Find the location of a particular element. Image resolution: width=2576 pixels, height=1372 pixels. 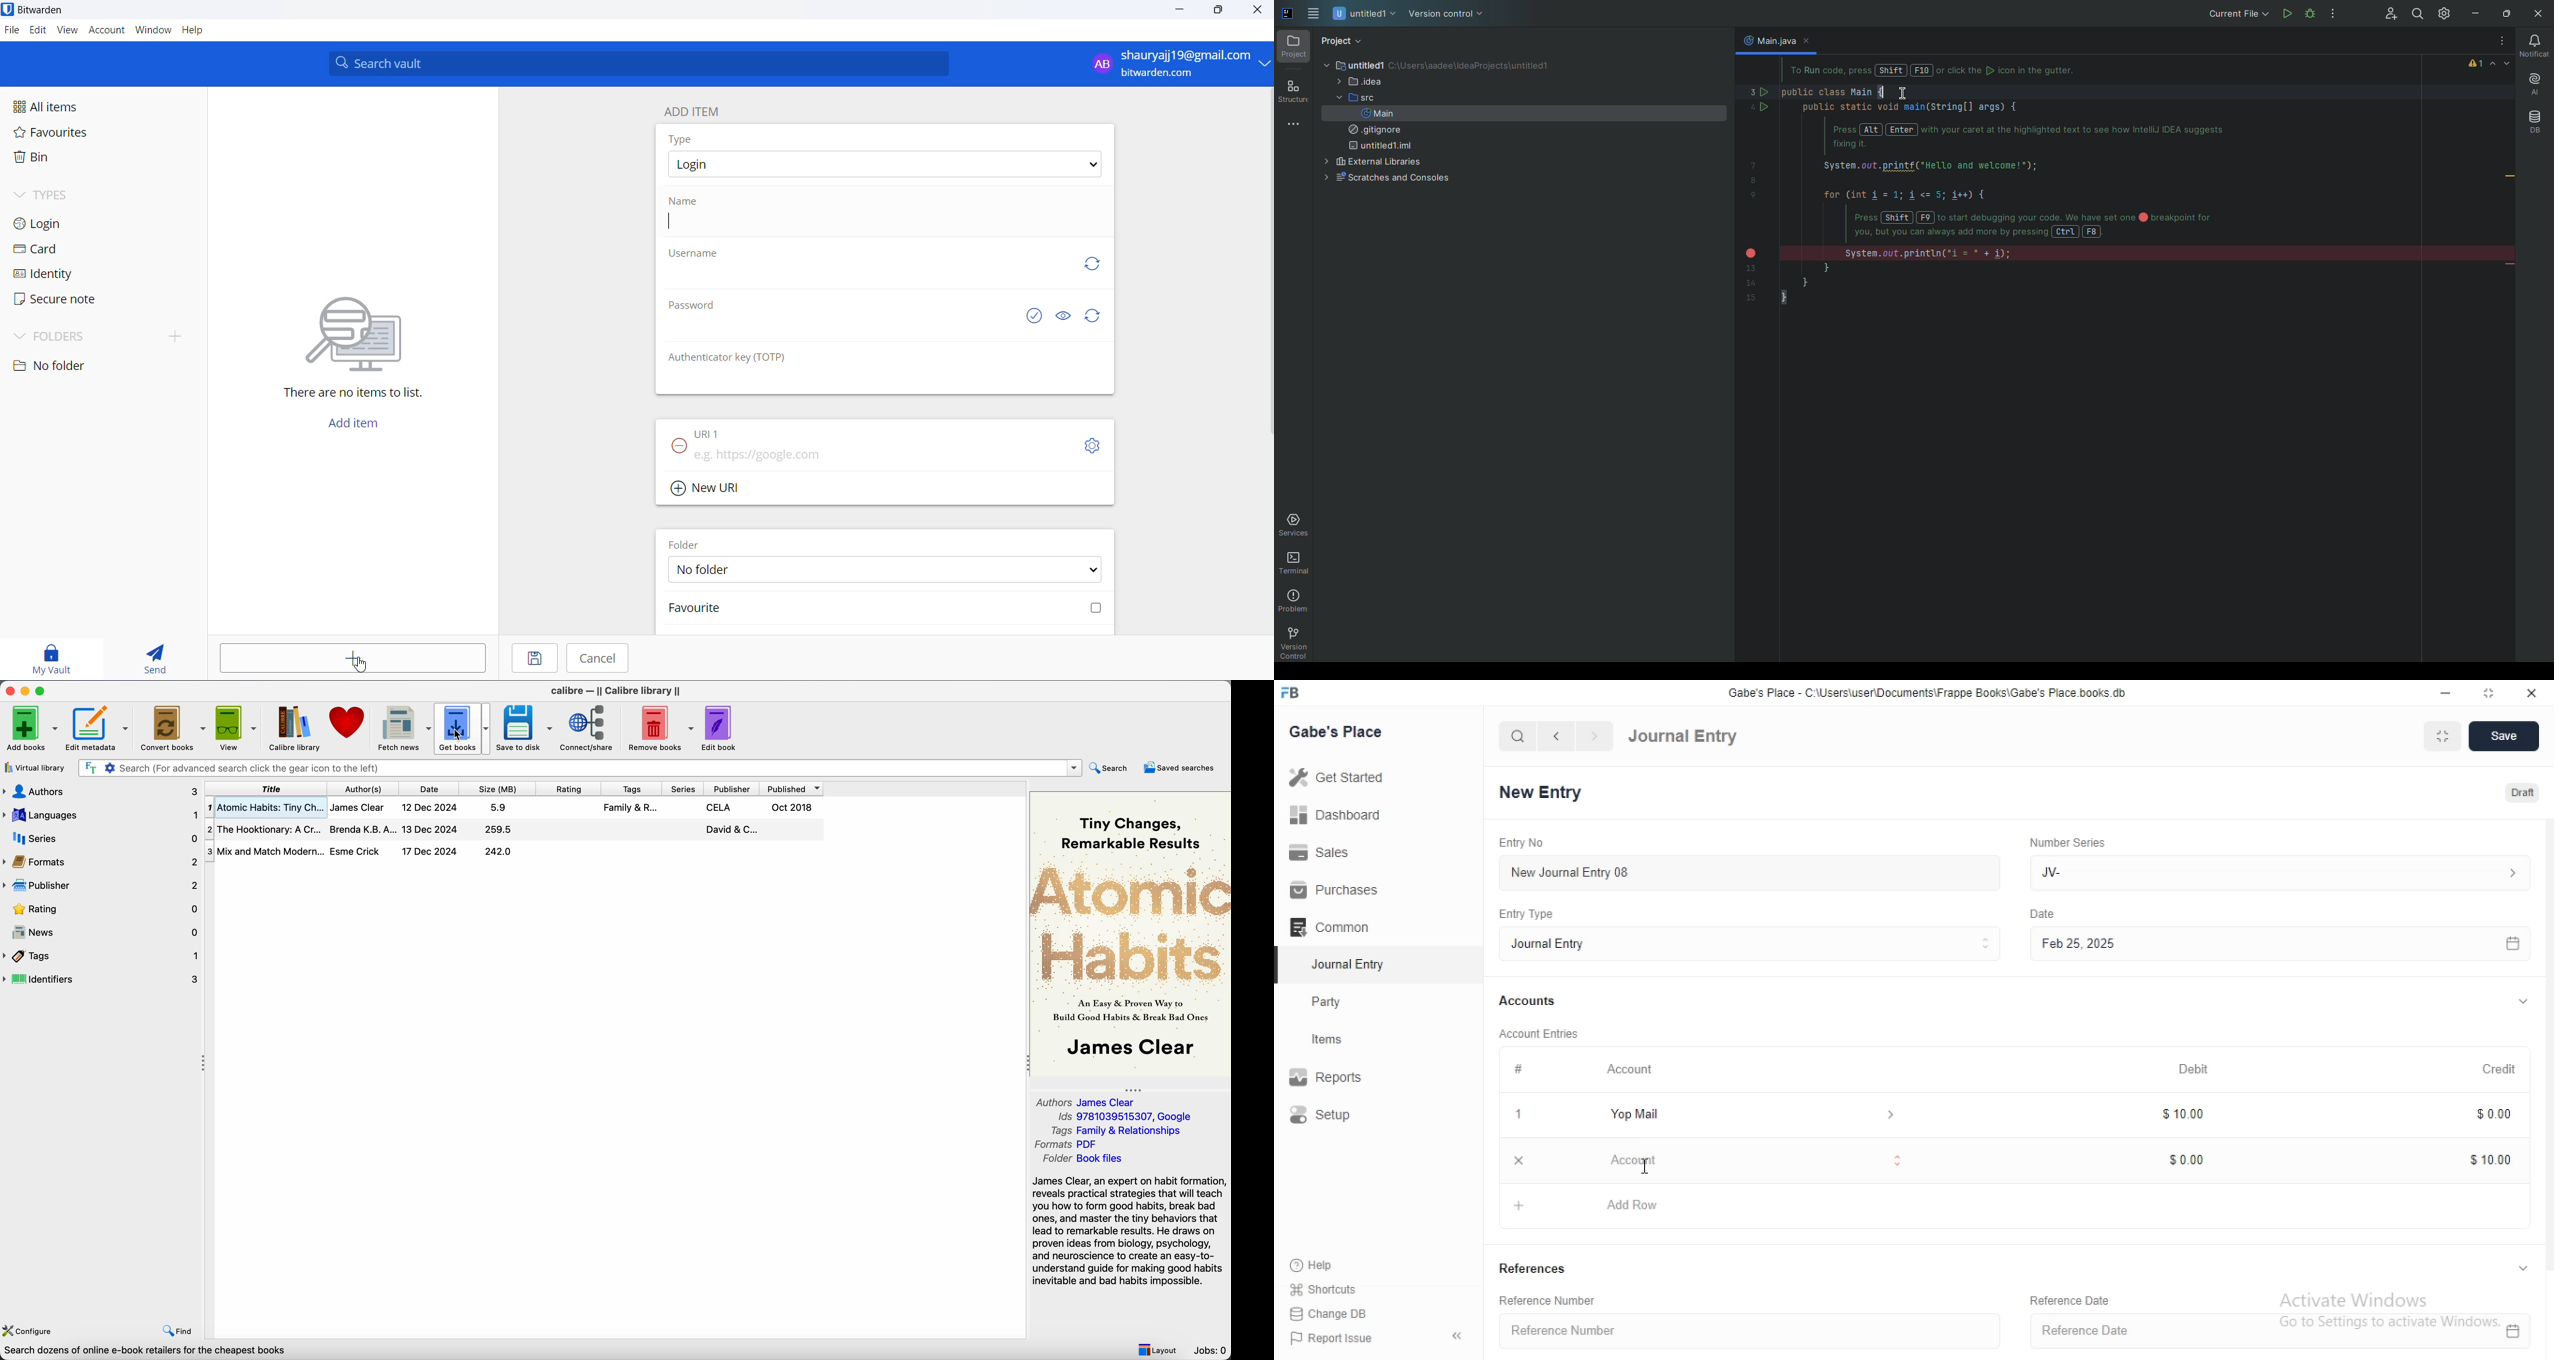

Jv- is located at coordinates (2284, 871).